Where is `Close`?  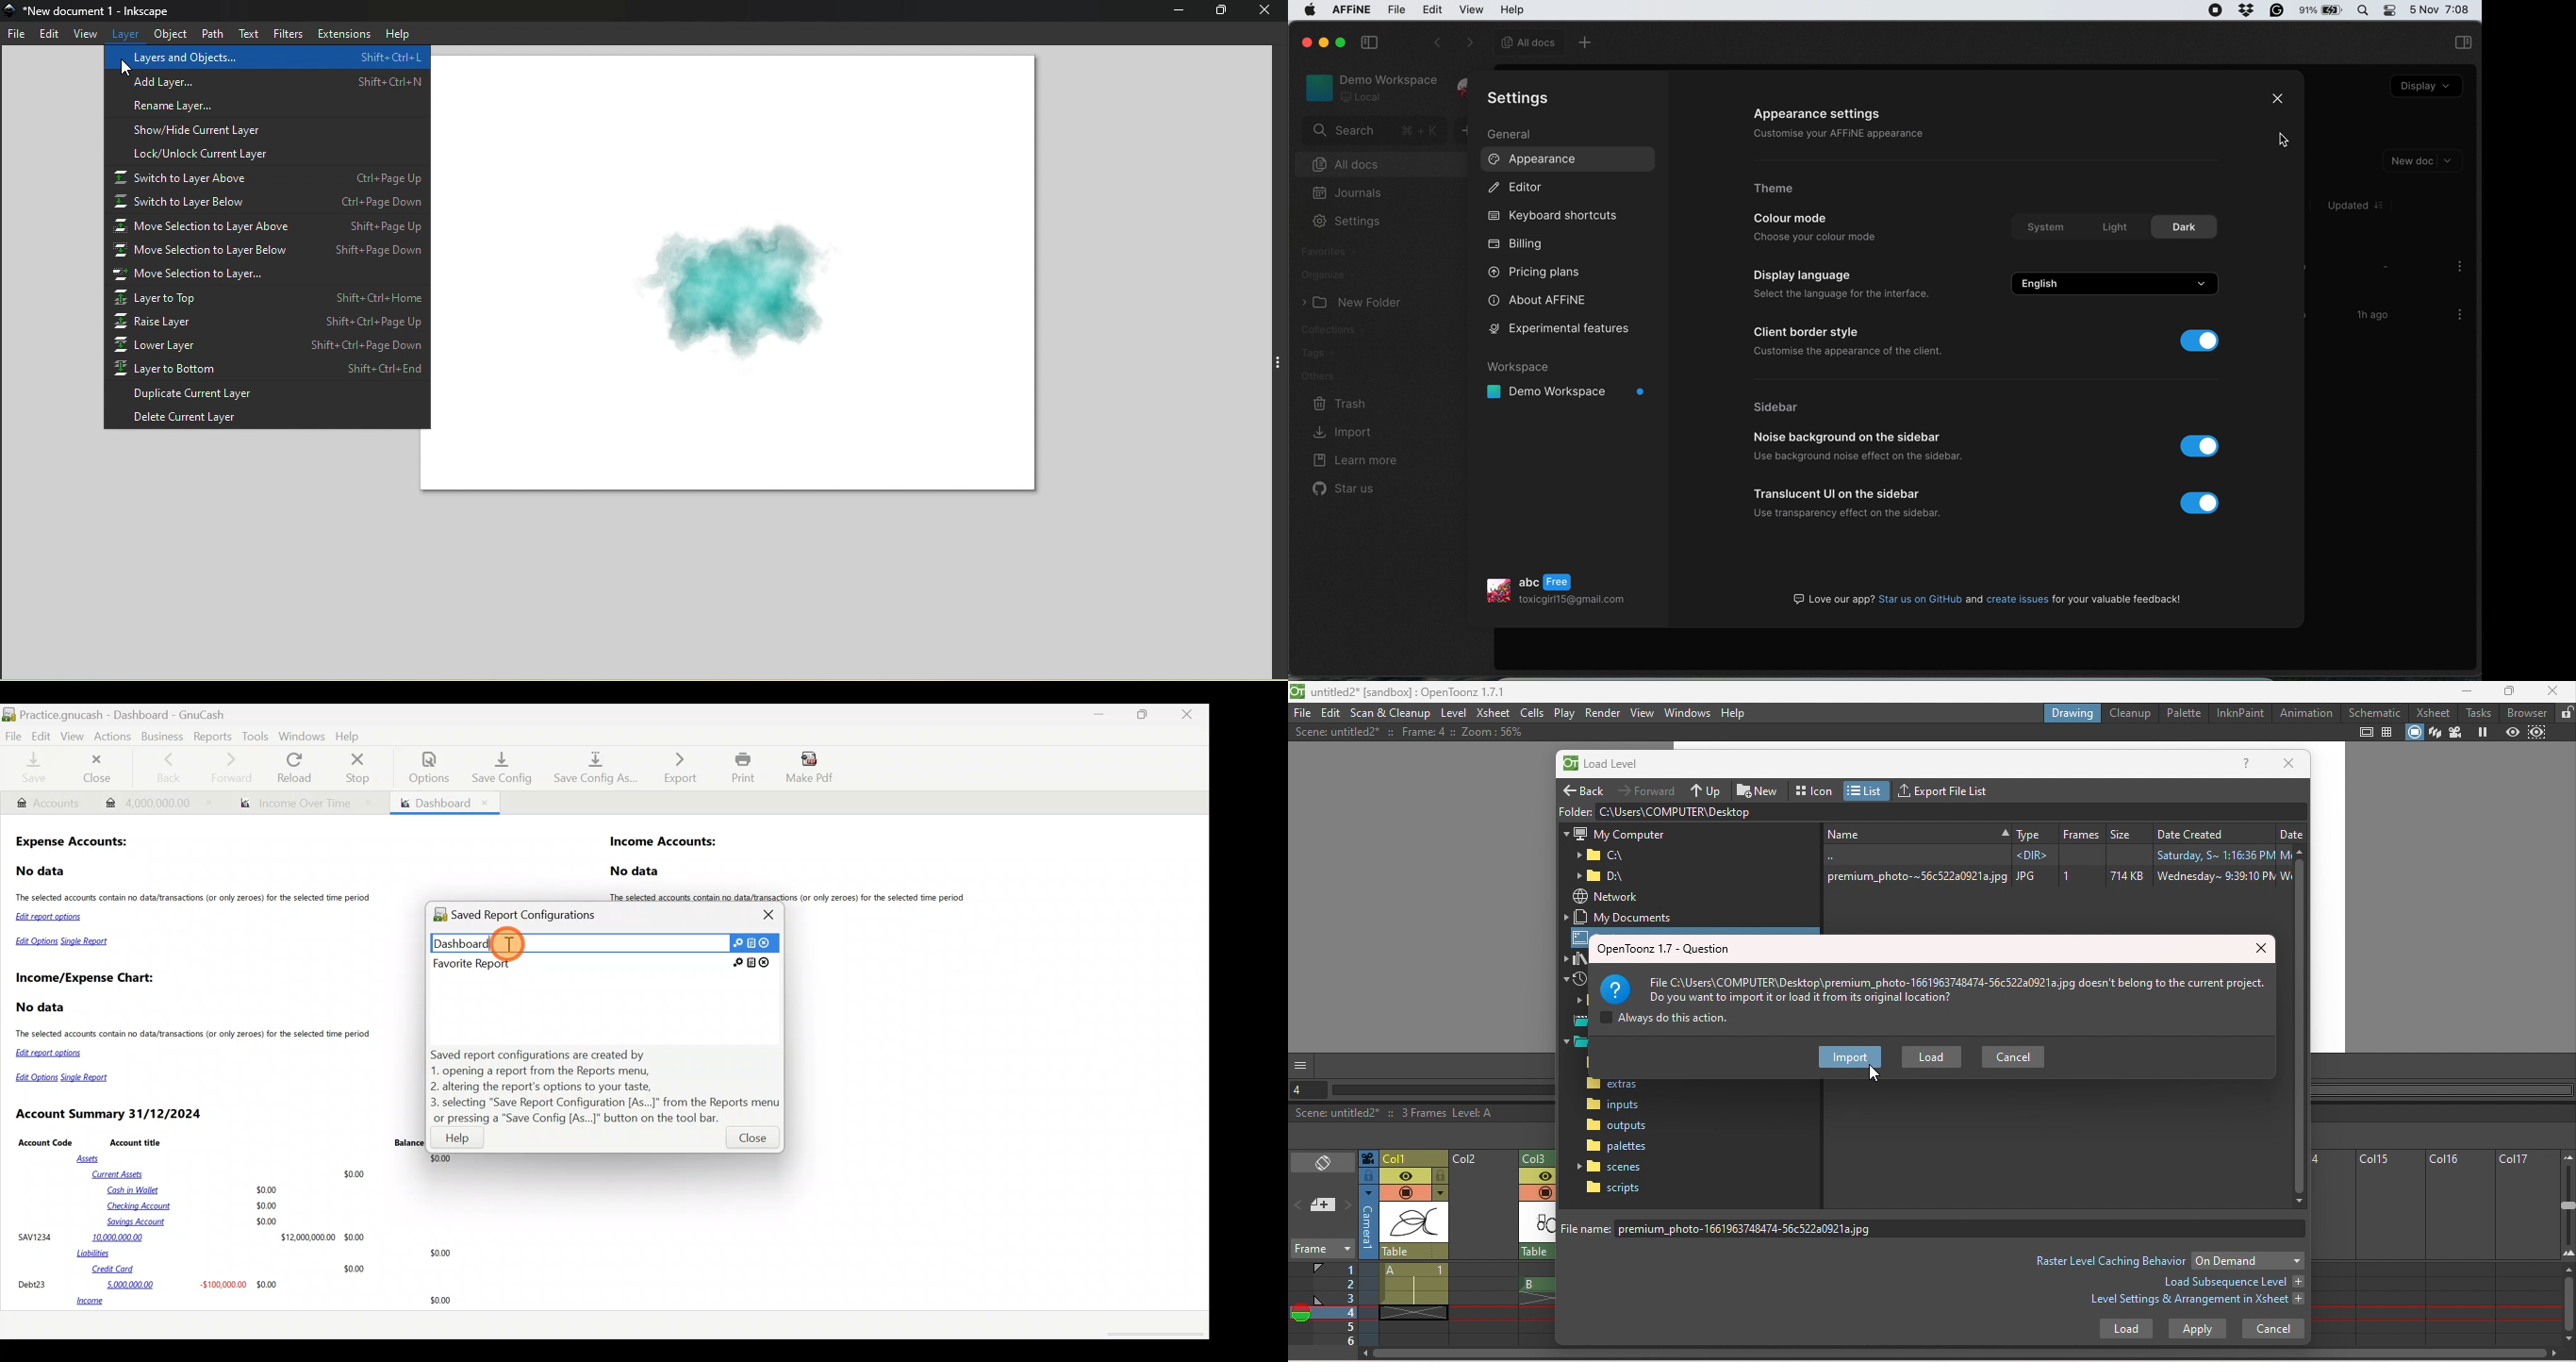
Close is located at coordinates (100, 768).